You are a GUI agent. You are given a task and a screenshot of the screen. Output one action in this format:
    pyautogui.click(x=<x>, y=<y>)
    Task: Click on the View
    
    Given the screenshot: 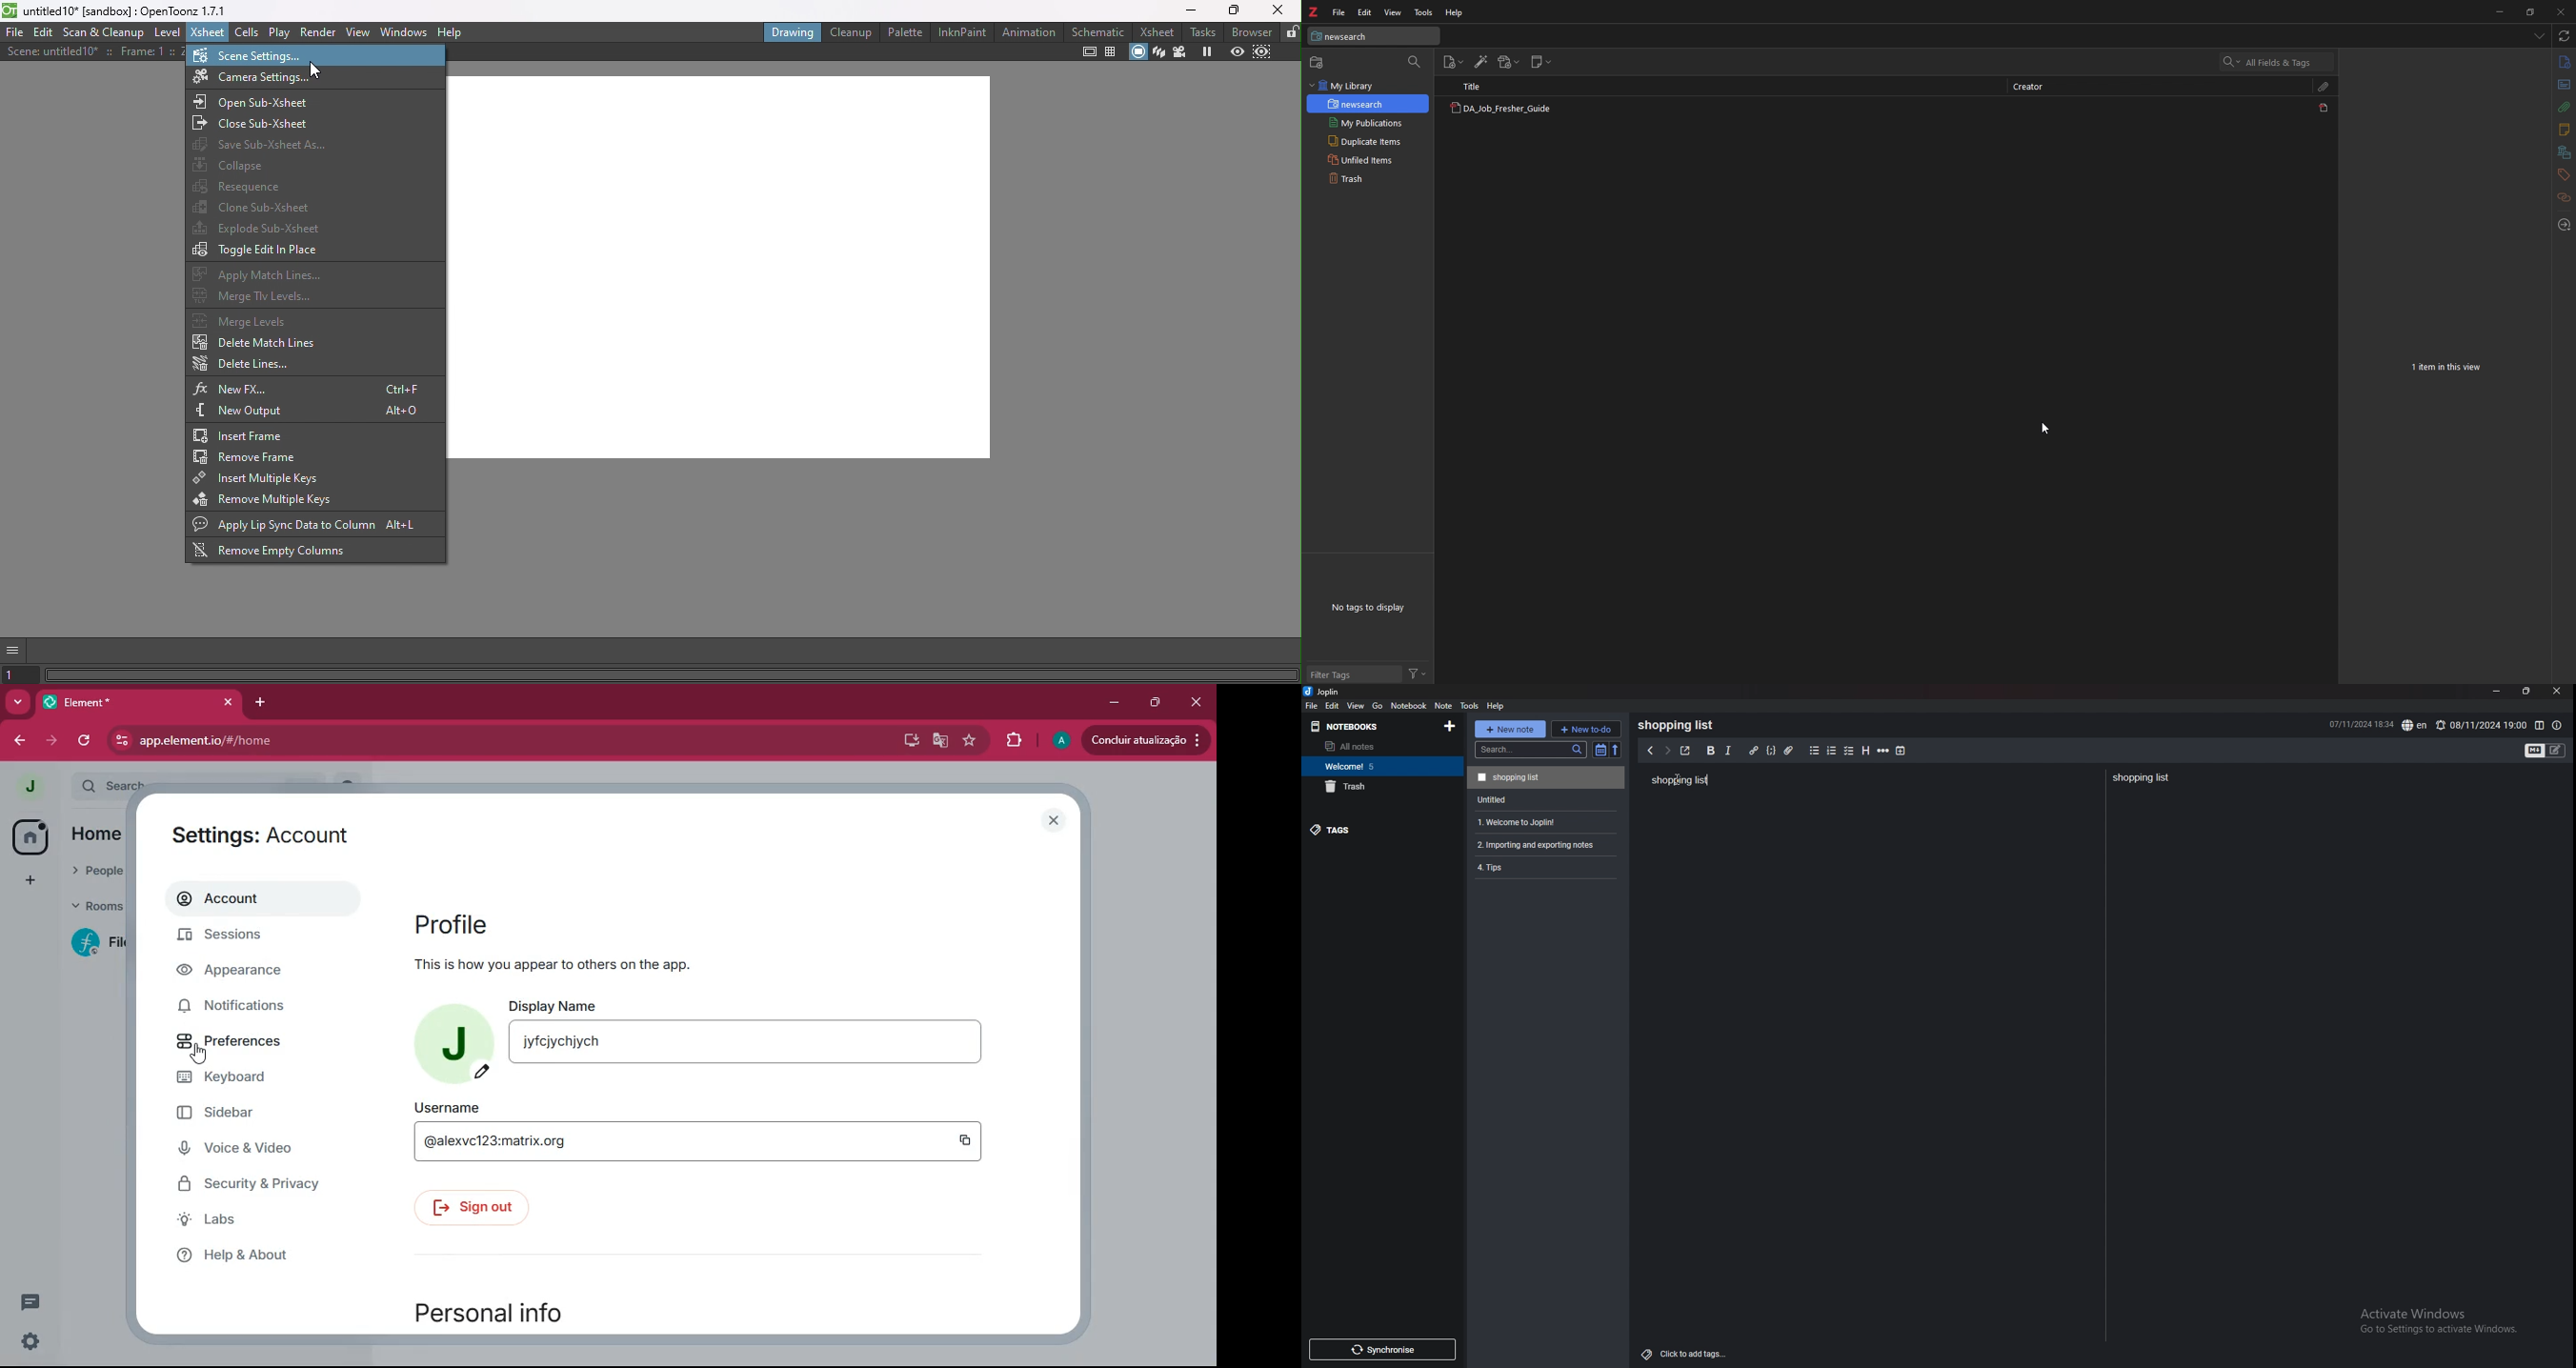 What is the action you would take?
    pyautogui.click(x=358, y=31)
    